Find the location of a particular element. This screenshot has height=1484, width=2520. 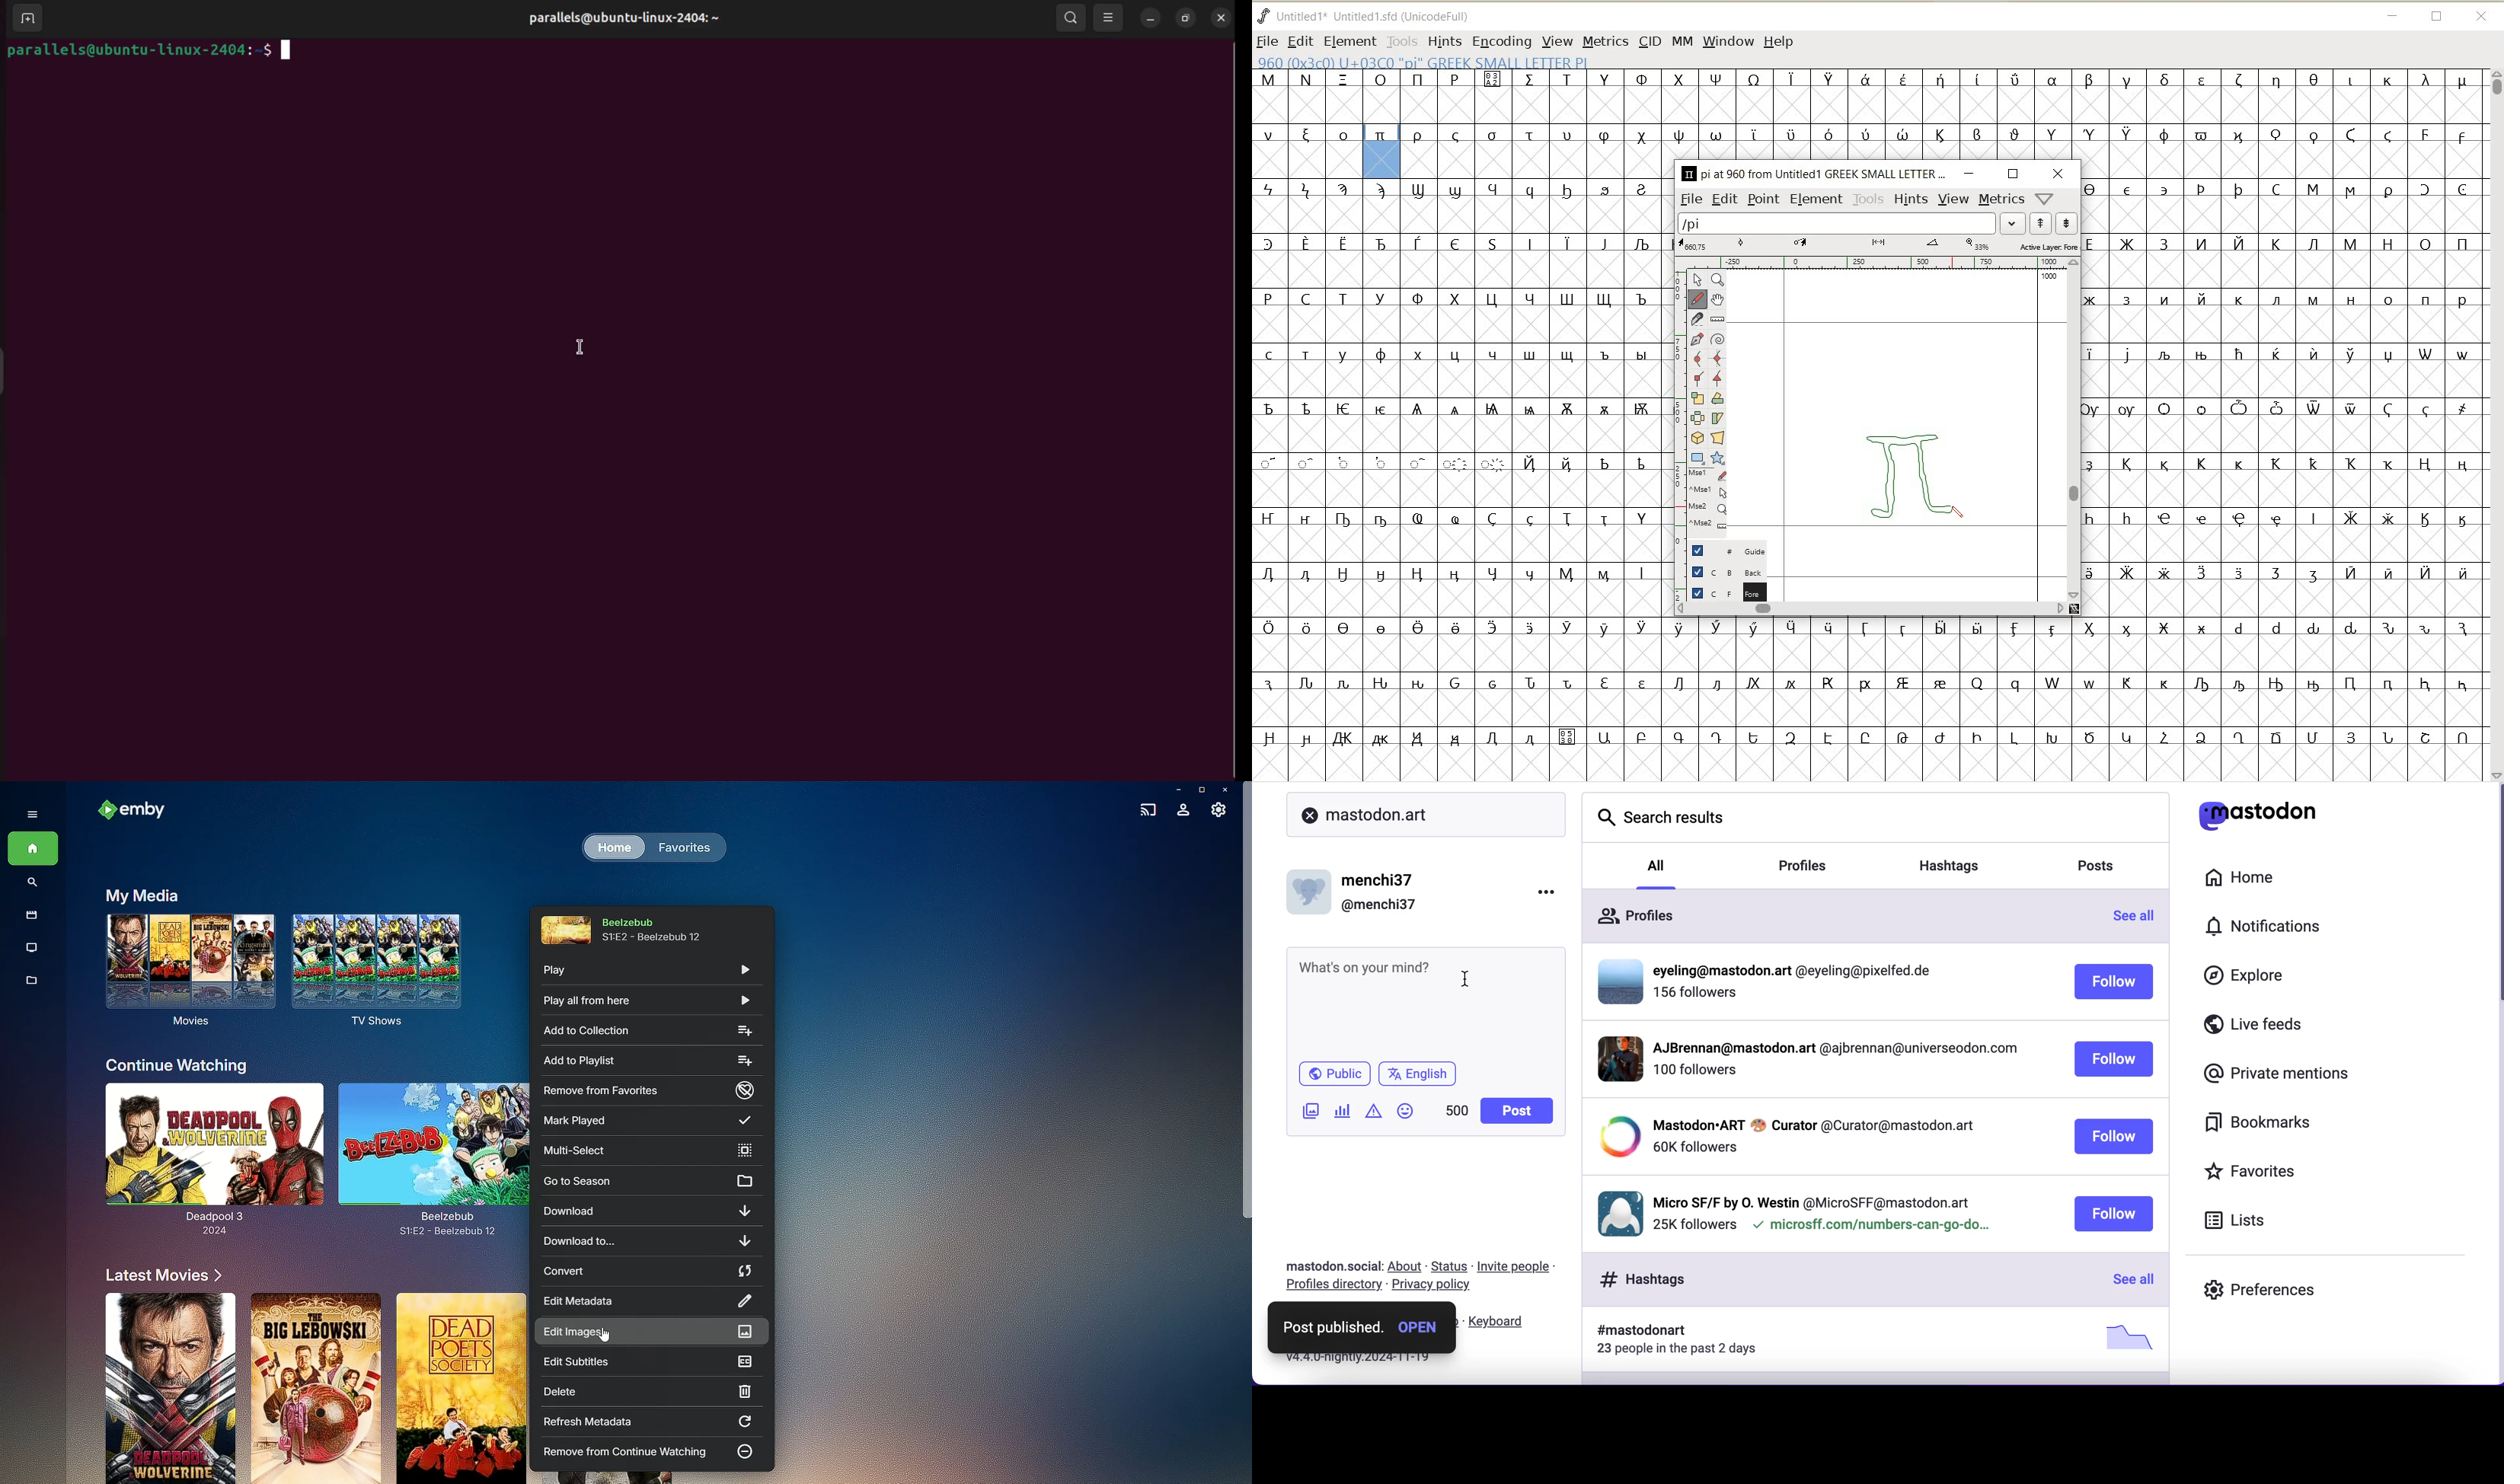

draw a freehand curve is located at coordinates (1695, 298).